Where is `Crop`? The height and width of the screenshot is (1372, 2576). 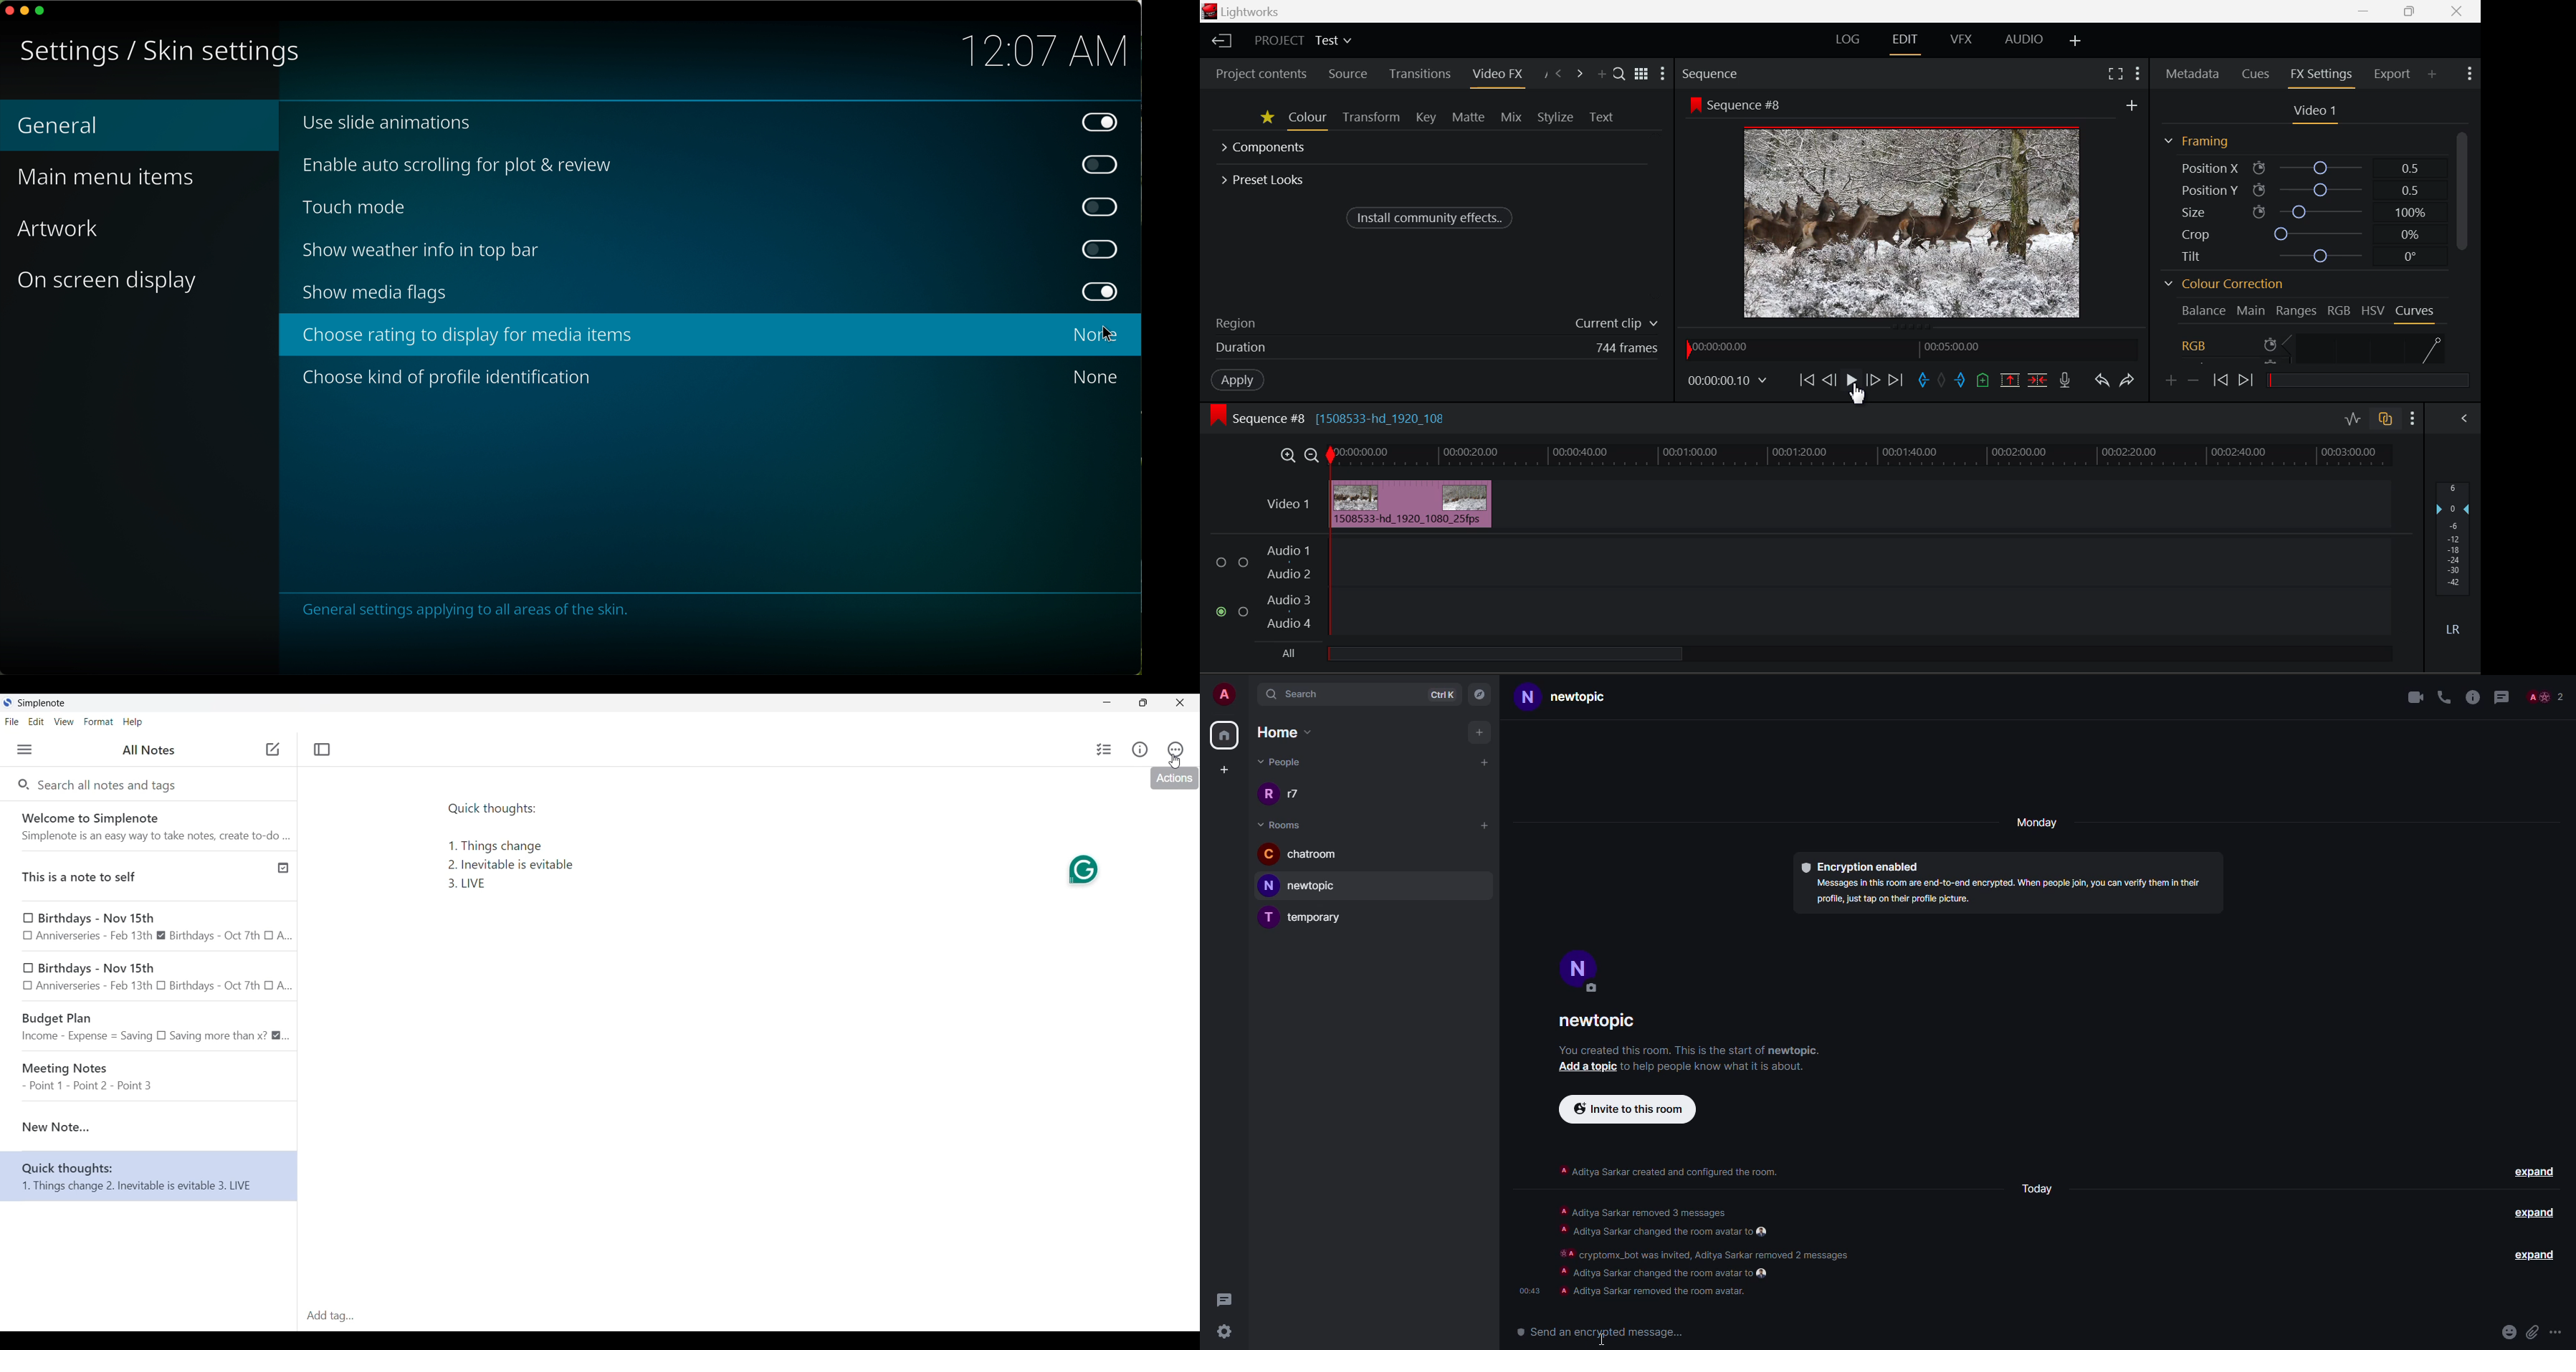
Crop is located at coordinates (2298, 233).